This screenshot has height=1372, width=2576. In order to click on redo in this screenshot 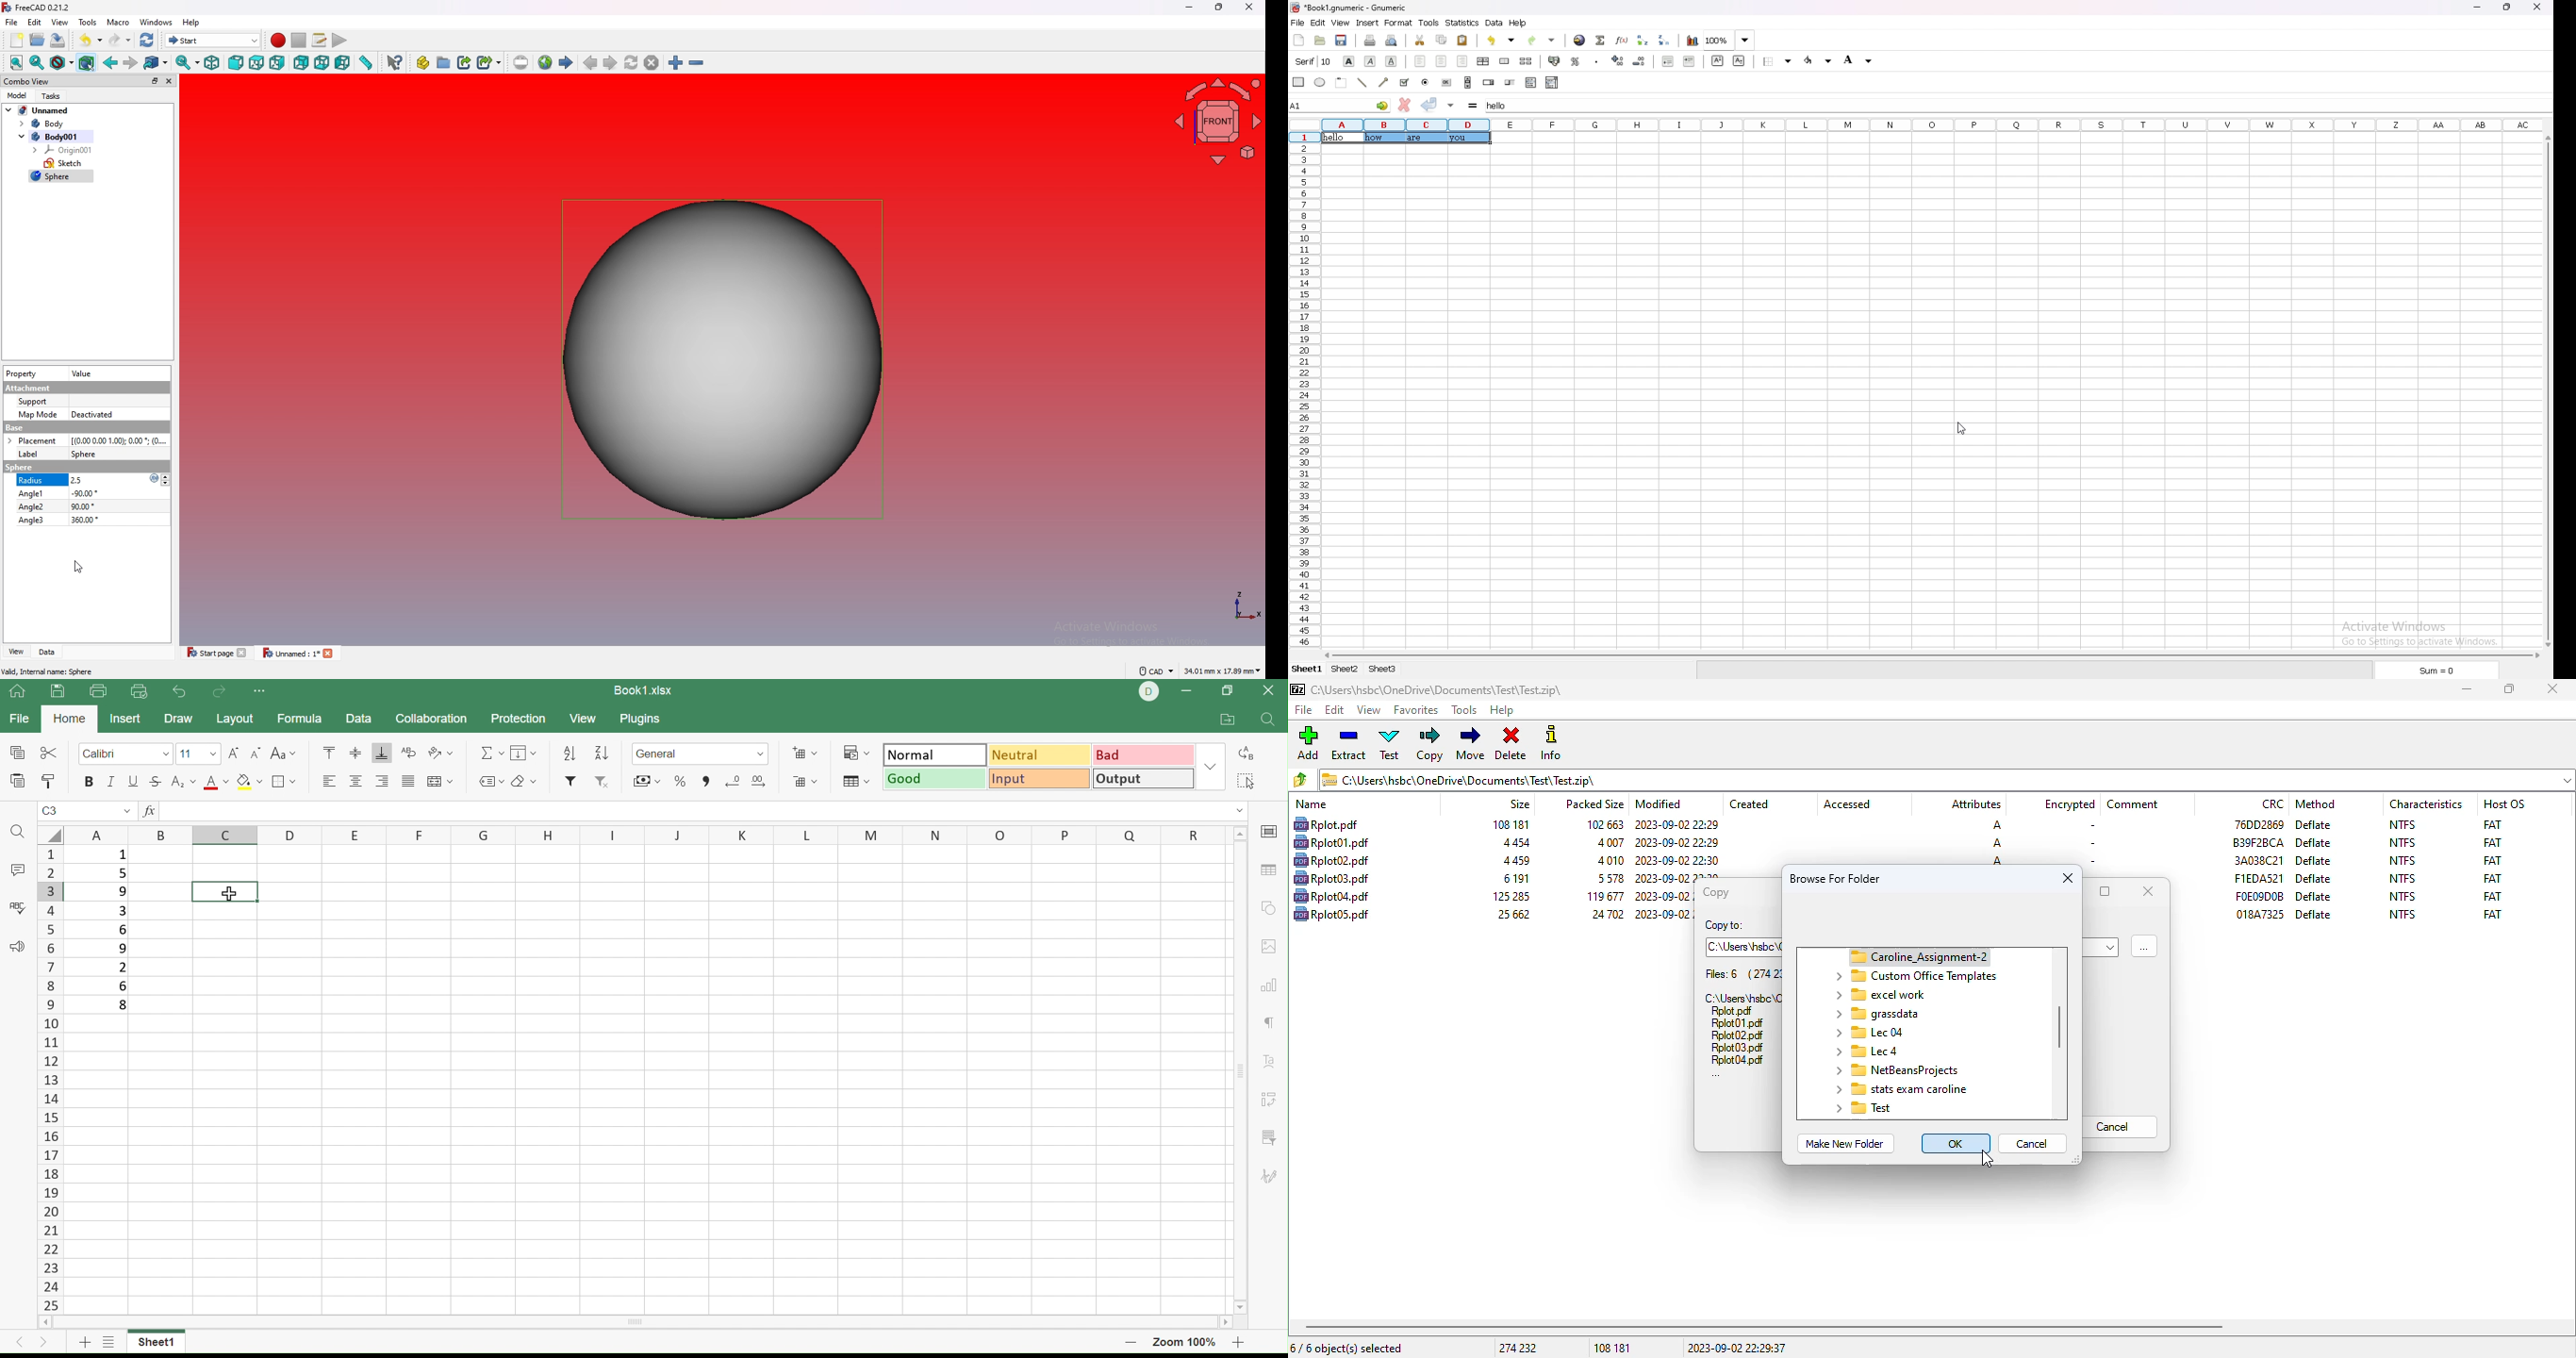, I will do `click(1542, 40)`.